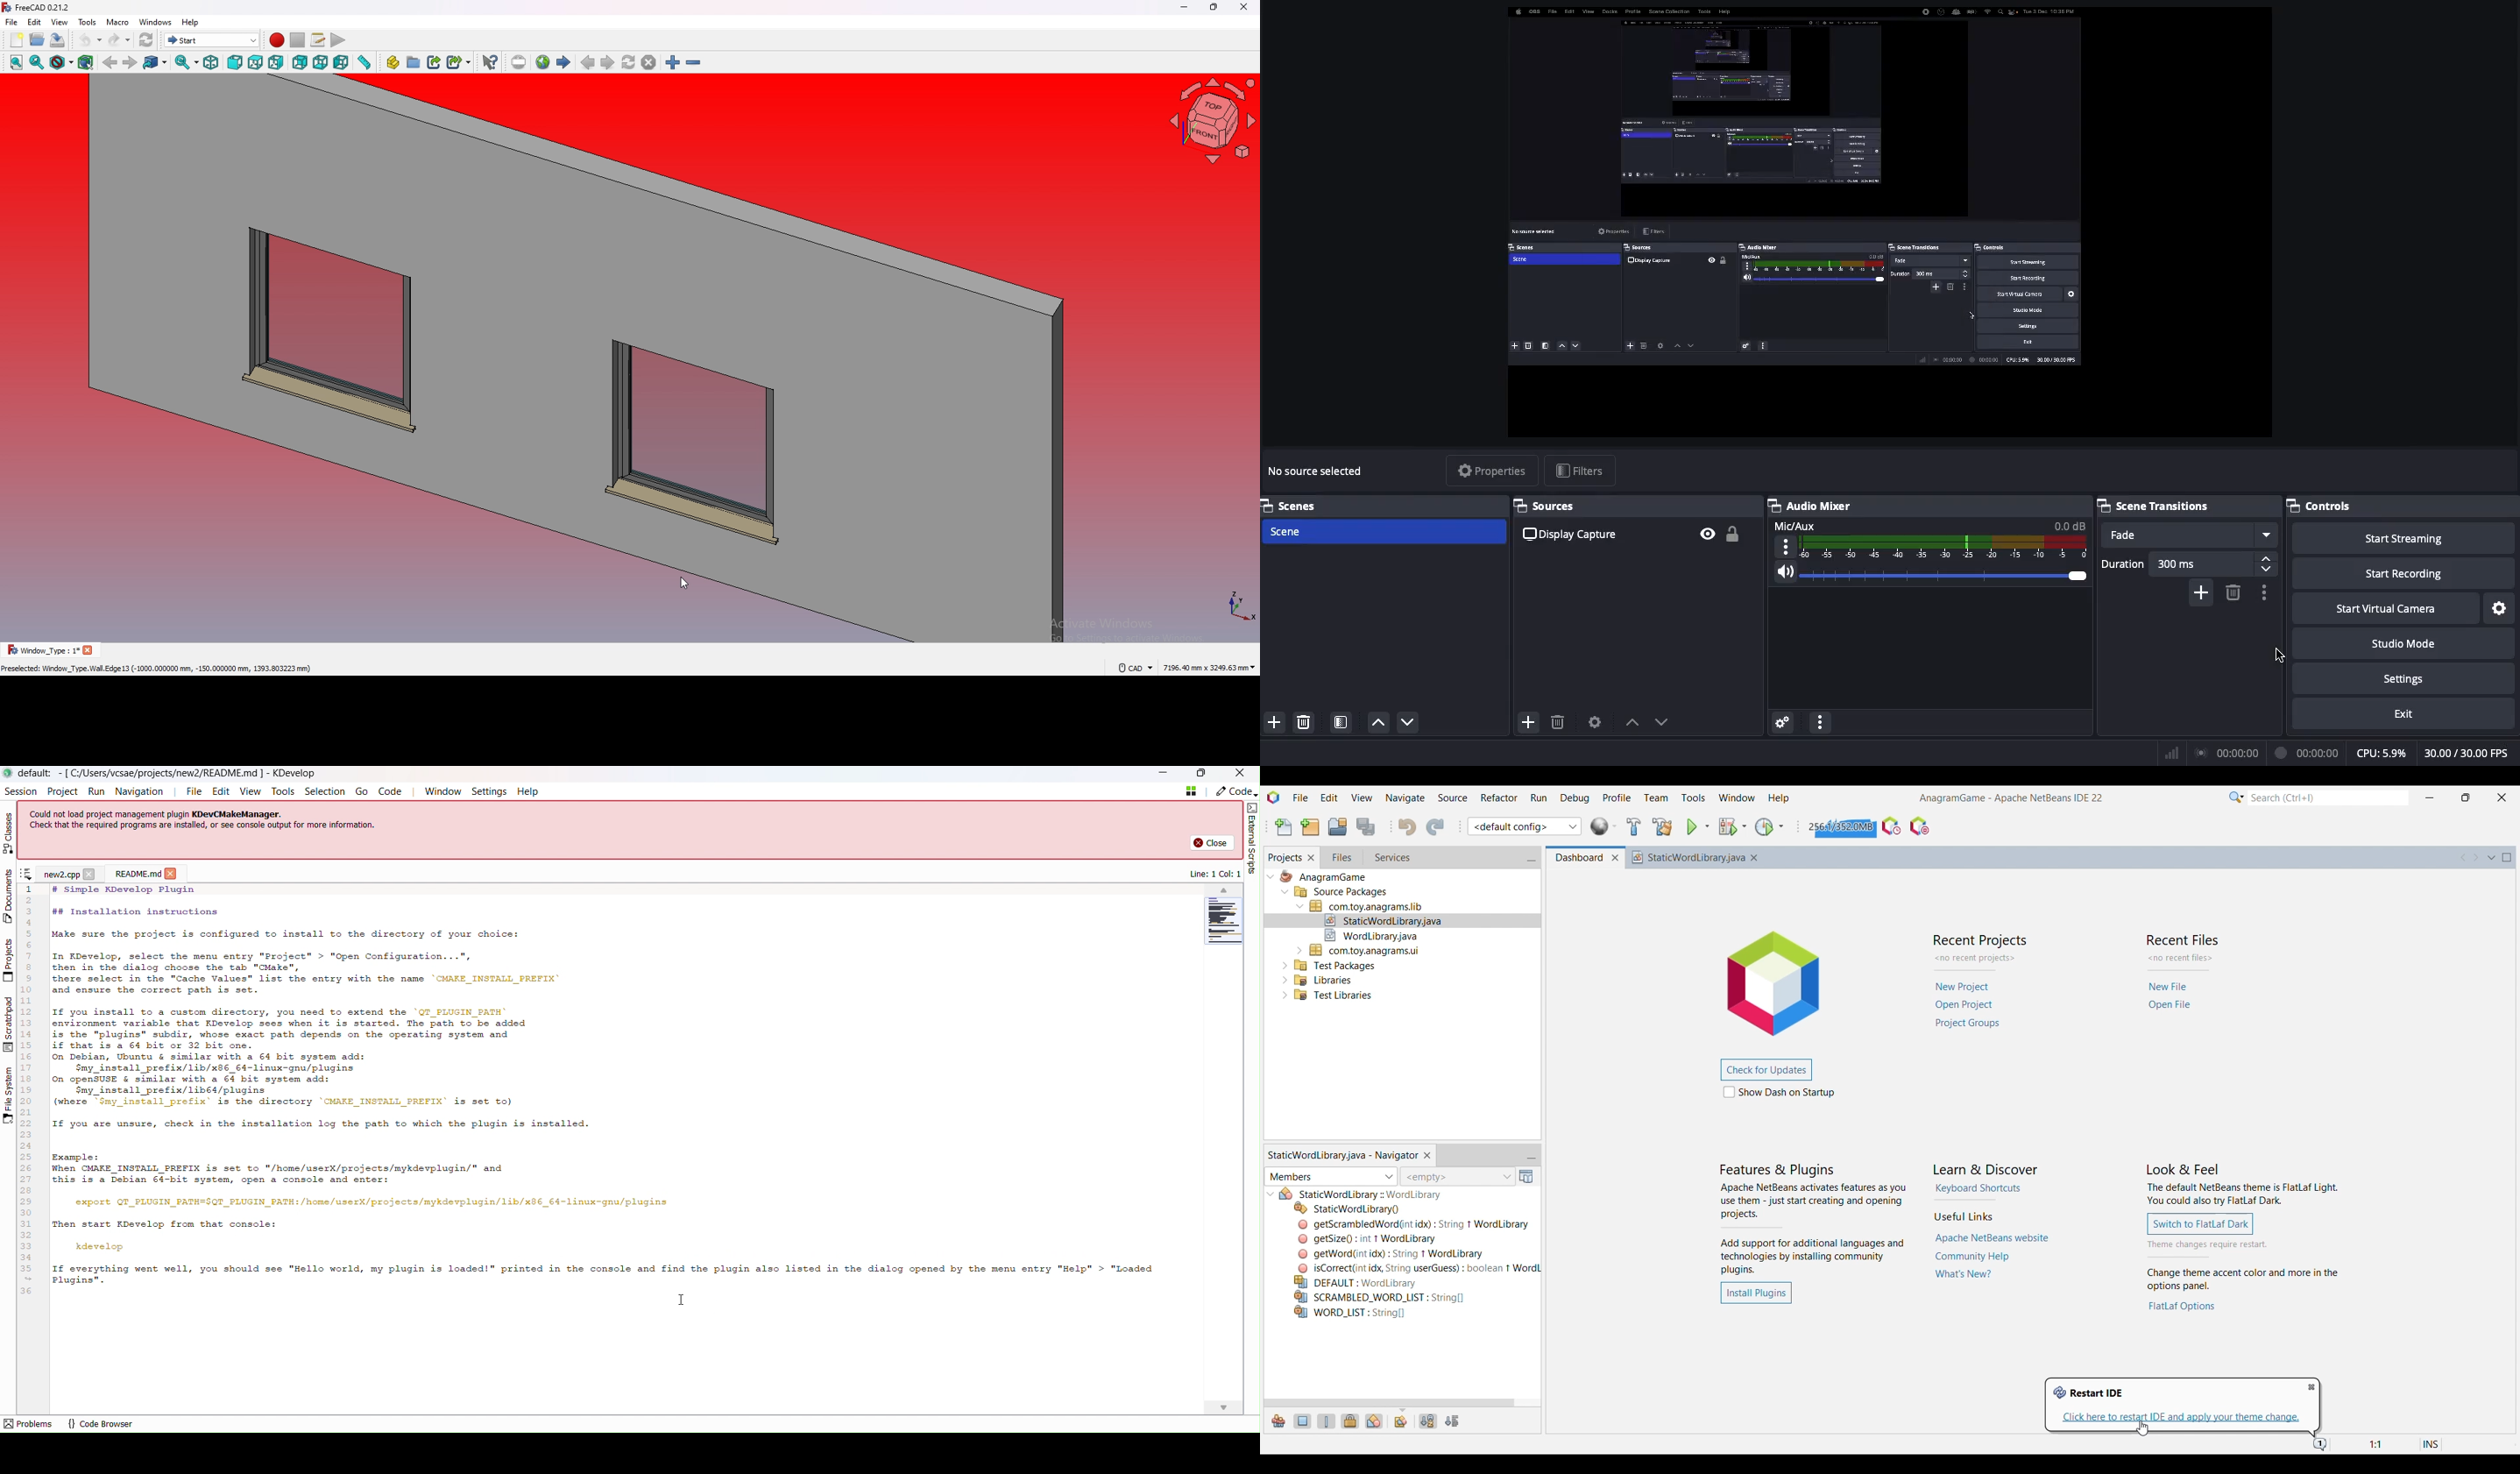 The width and height of the screenshot is (2520, 1484). I want to click on fit selection, so click(37, 62).